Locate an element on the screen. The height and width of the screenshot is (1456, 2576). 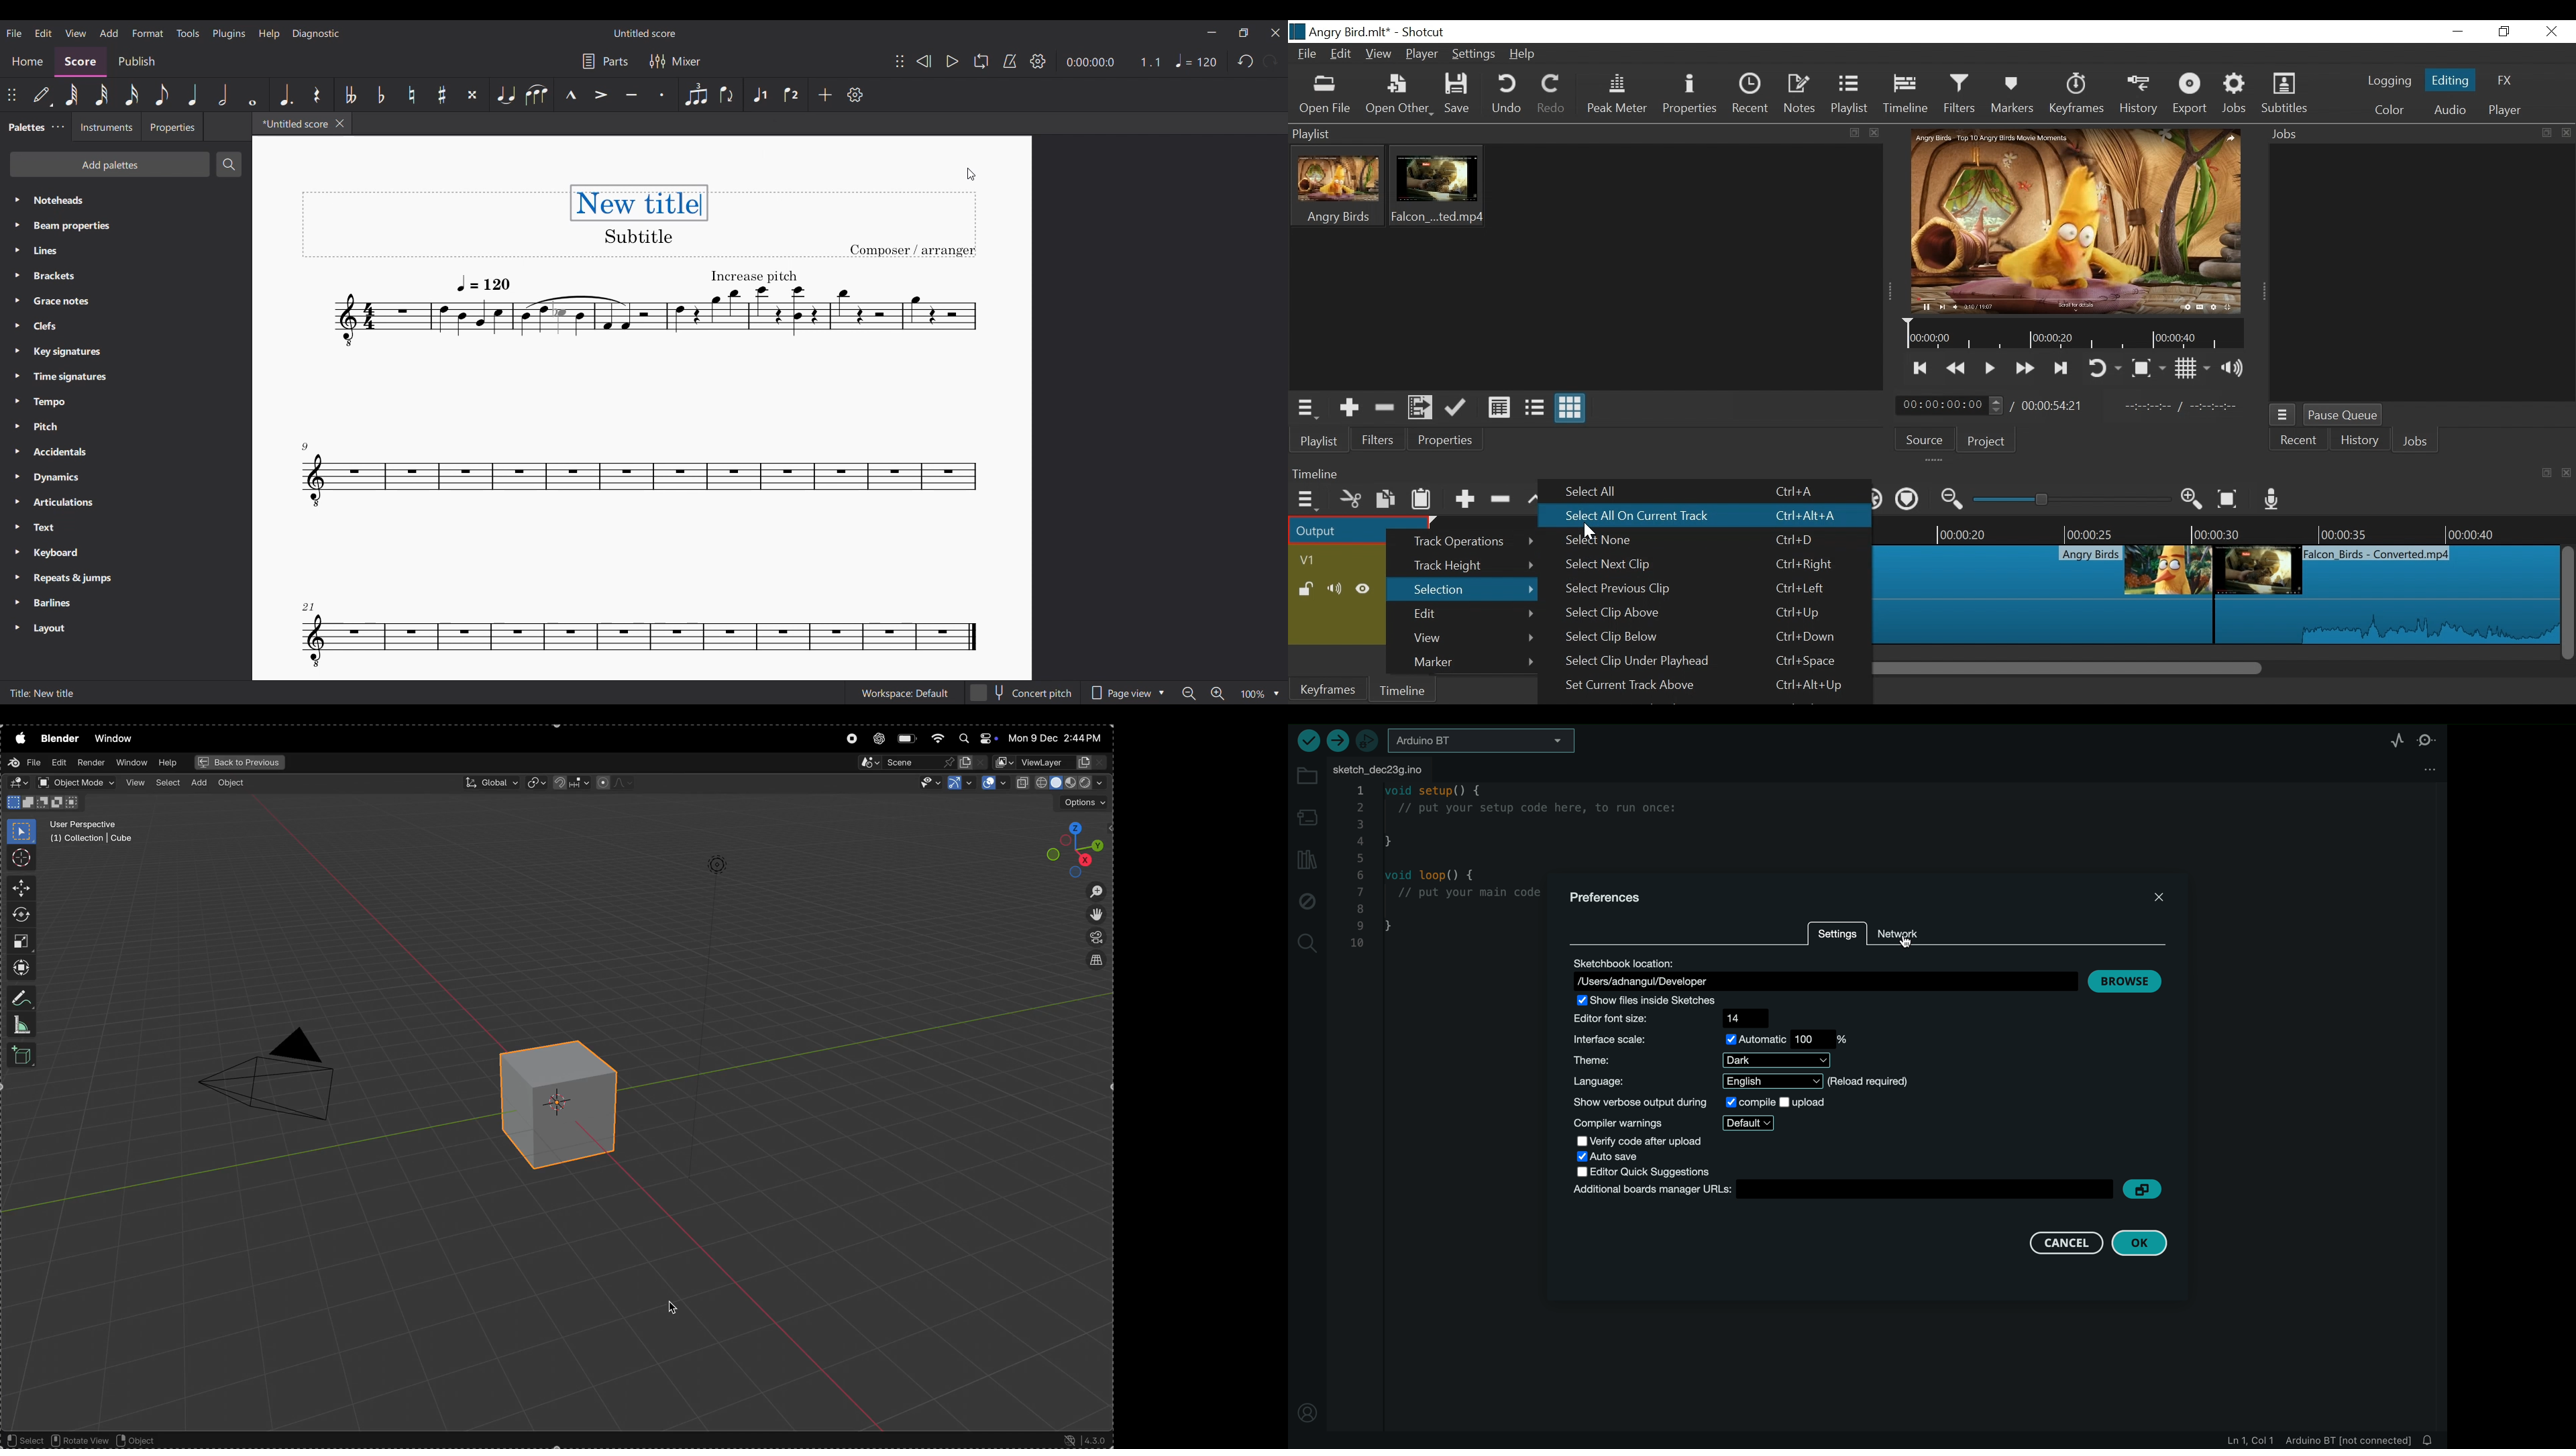
Zoom timeline to fit is located at coordinates (2227, 500).